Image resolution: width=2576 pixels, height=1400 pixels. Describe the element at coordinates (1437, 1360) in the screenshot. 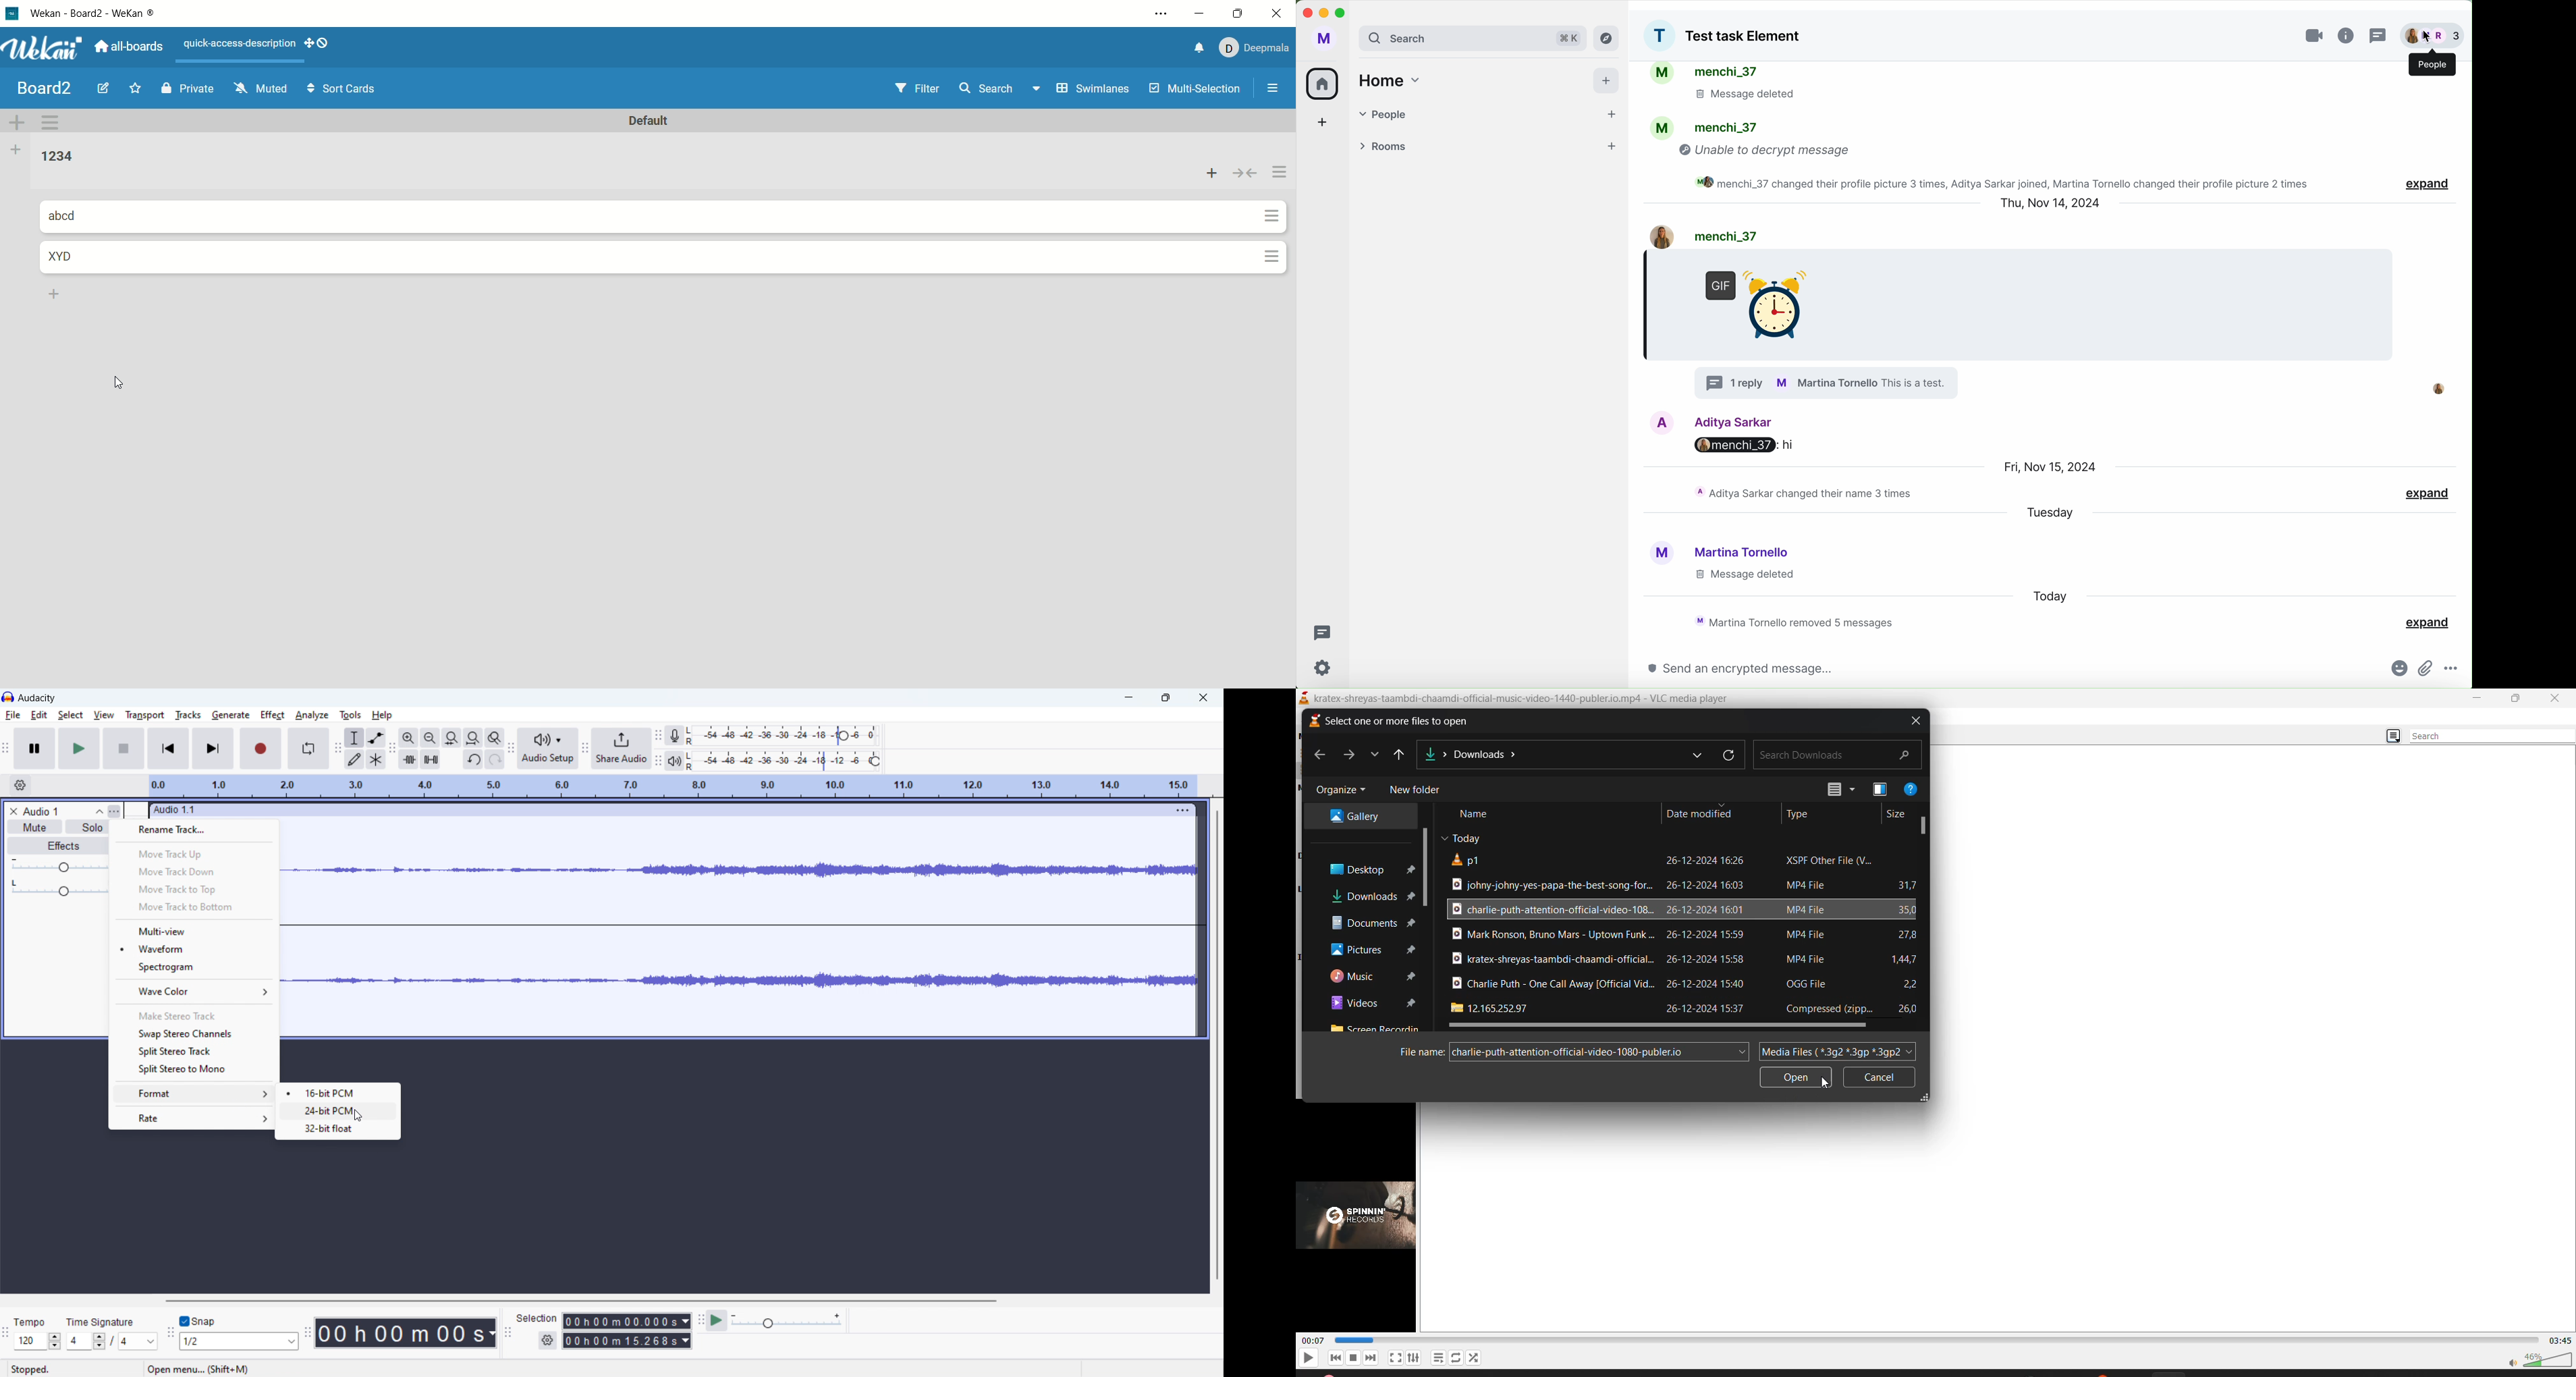

I see `playlist` at that location.